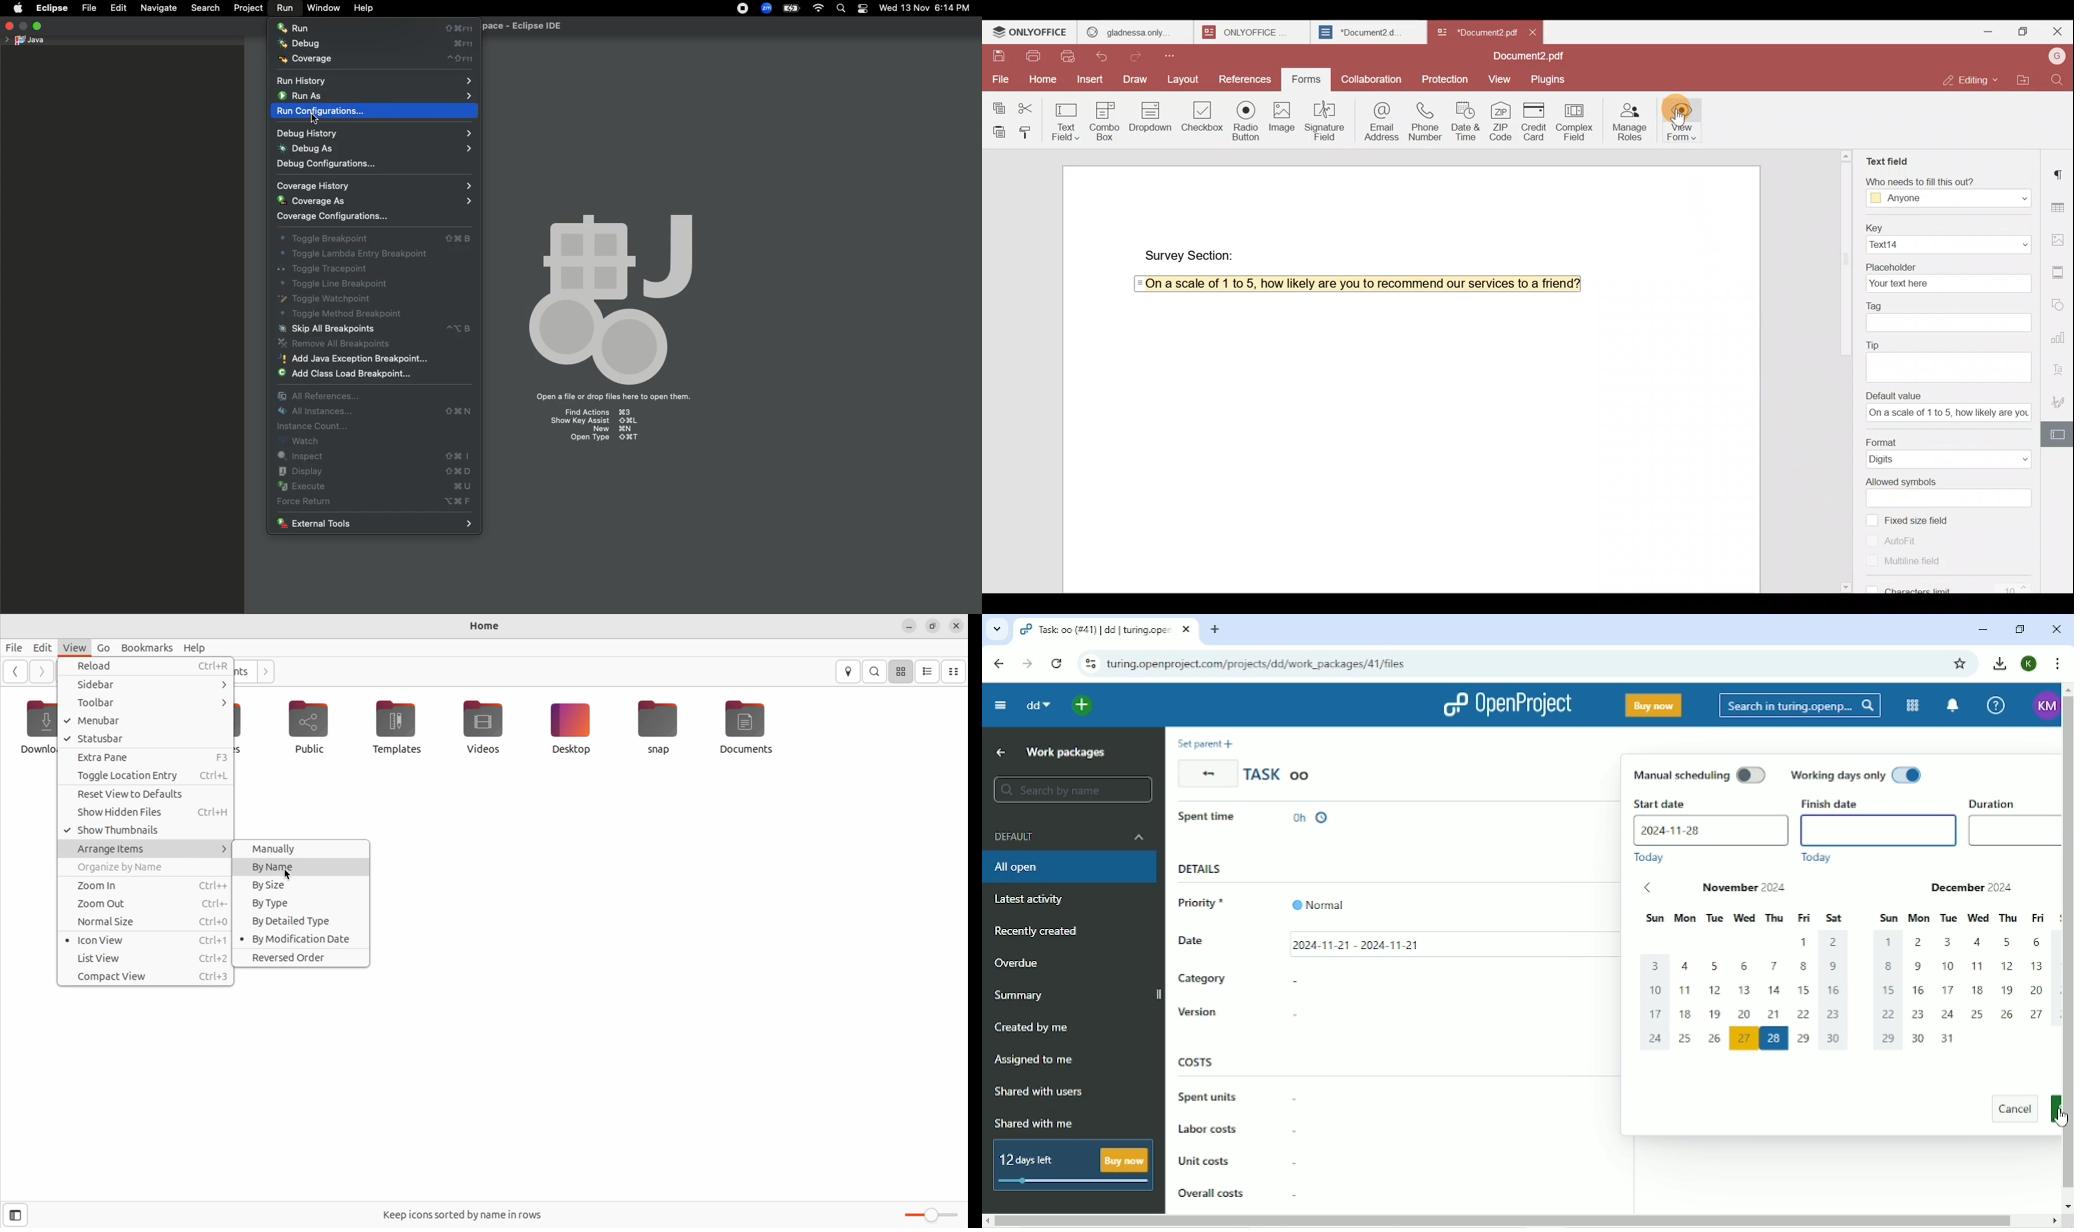 The image size is (2100, 1232). Describe the element at coordinates (1135, 79) in the screenshot. I see `Draw` at that location.